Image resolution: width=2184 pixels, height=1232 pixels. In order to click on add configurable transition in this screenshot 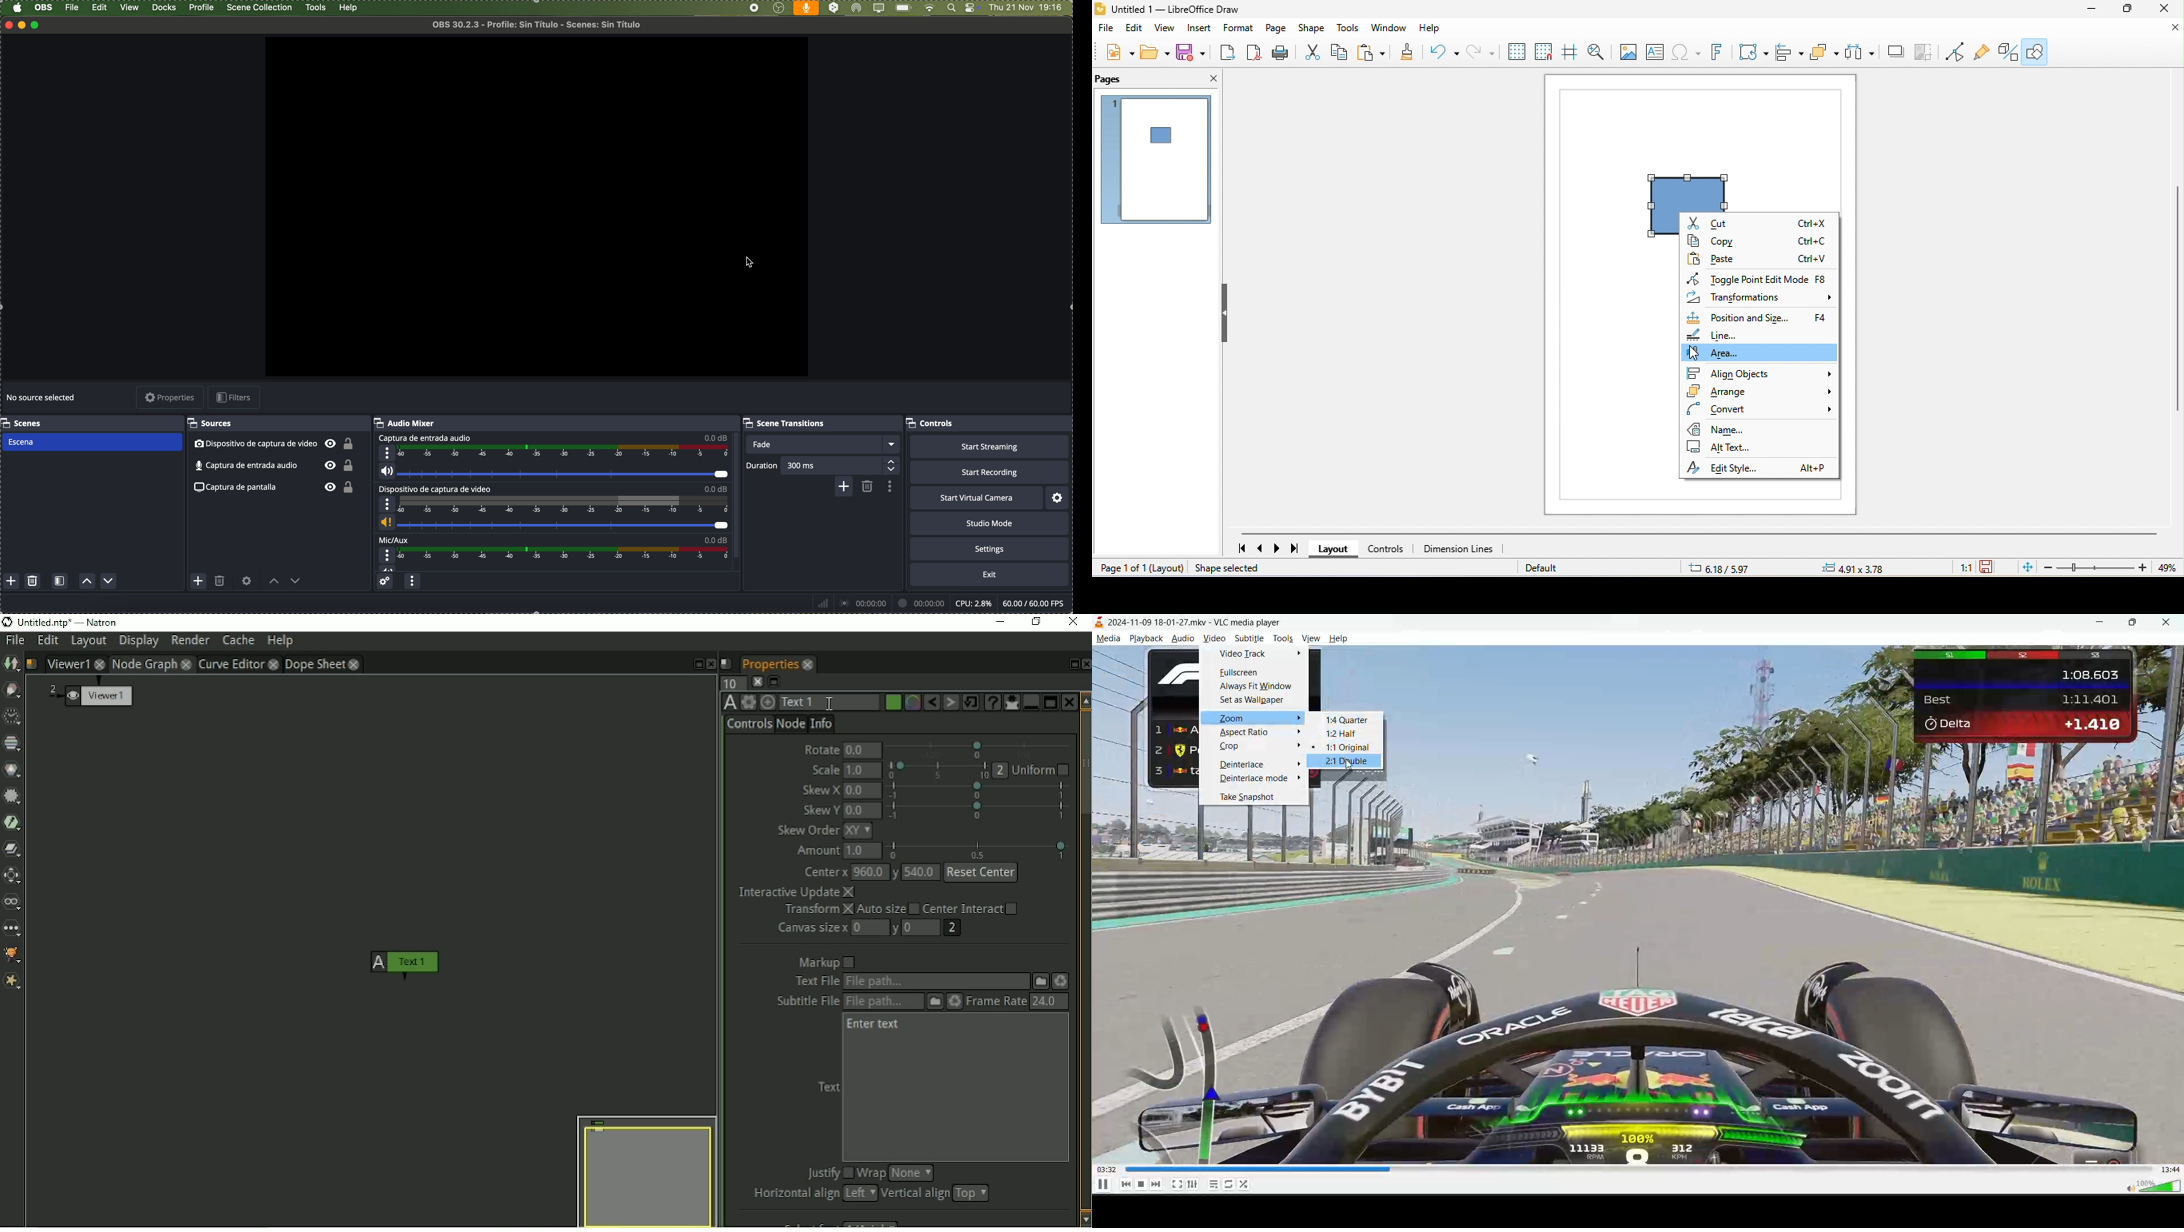, I will do `click(843, 487)`.